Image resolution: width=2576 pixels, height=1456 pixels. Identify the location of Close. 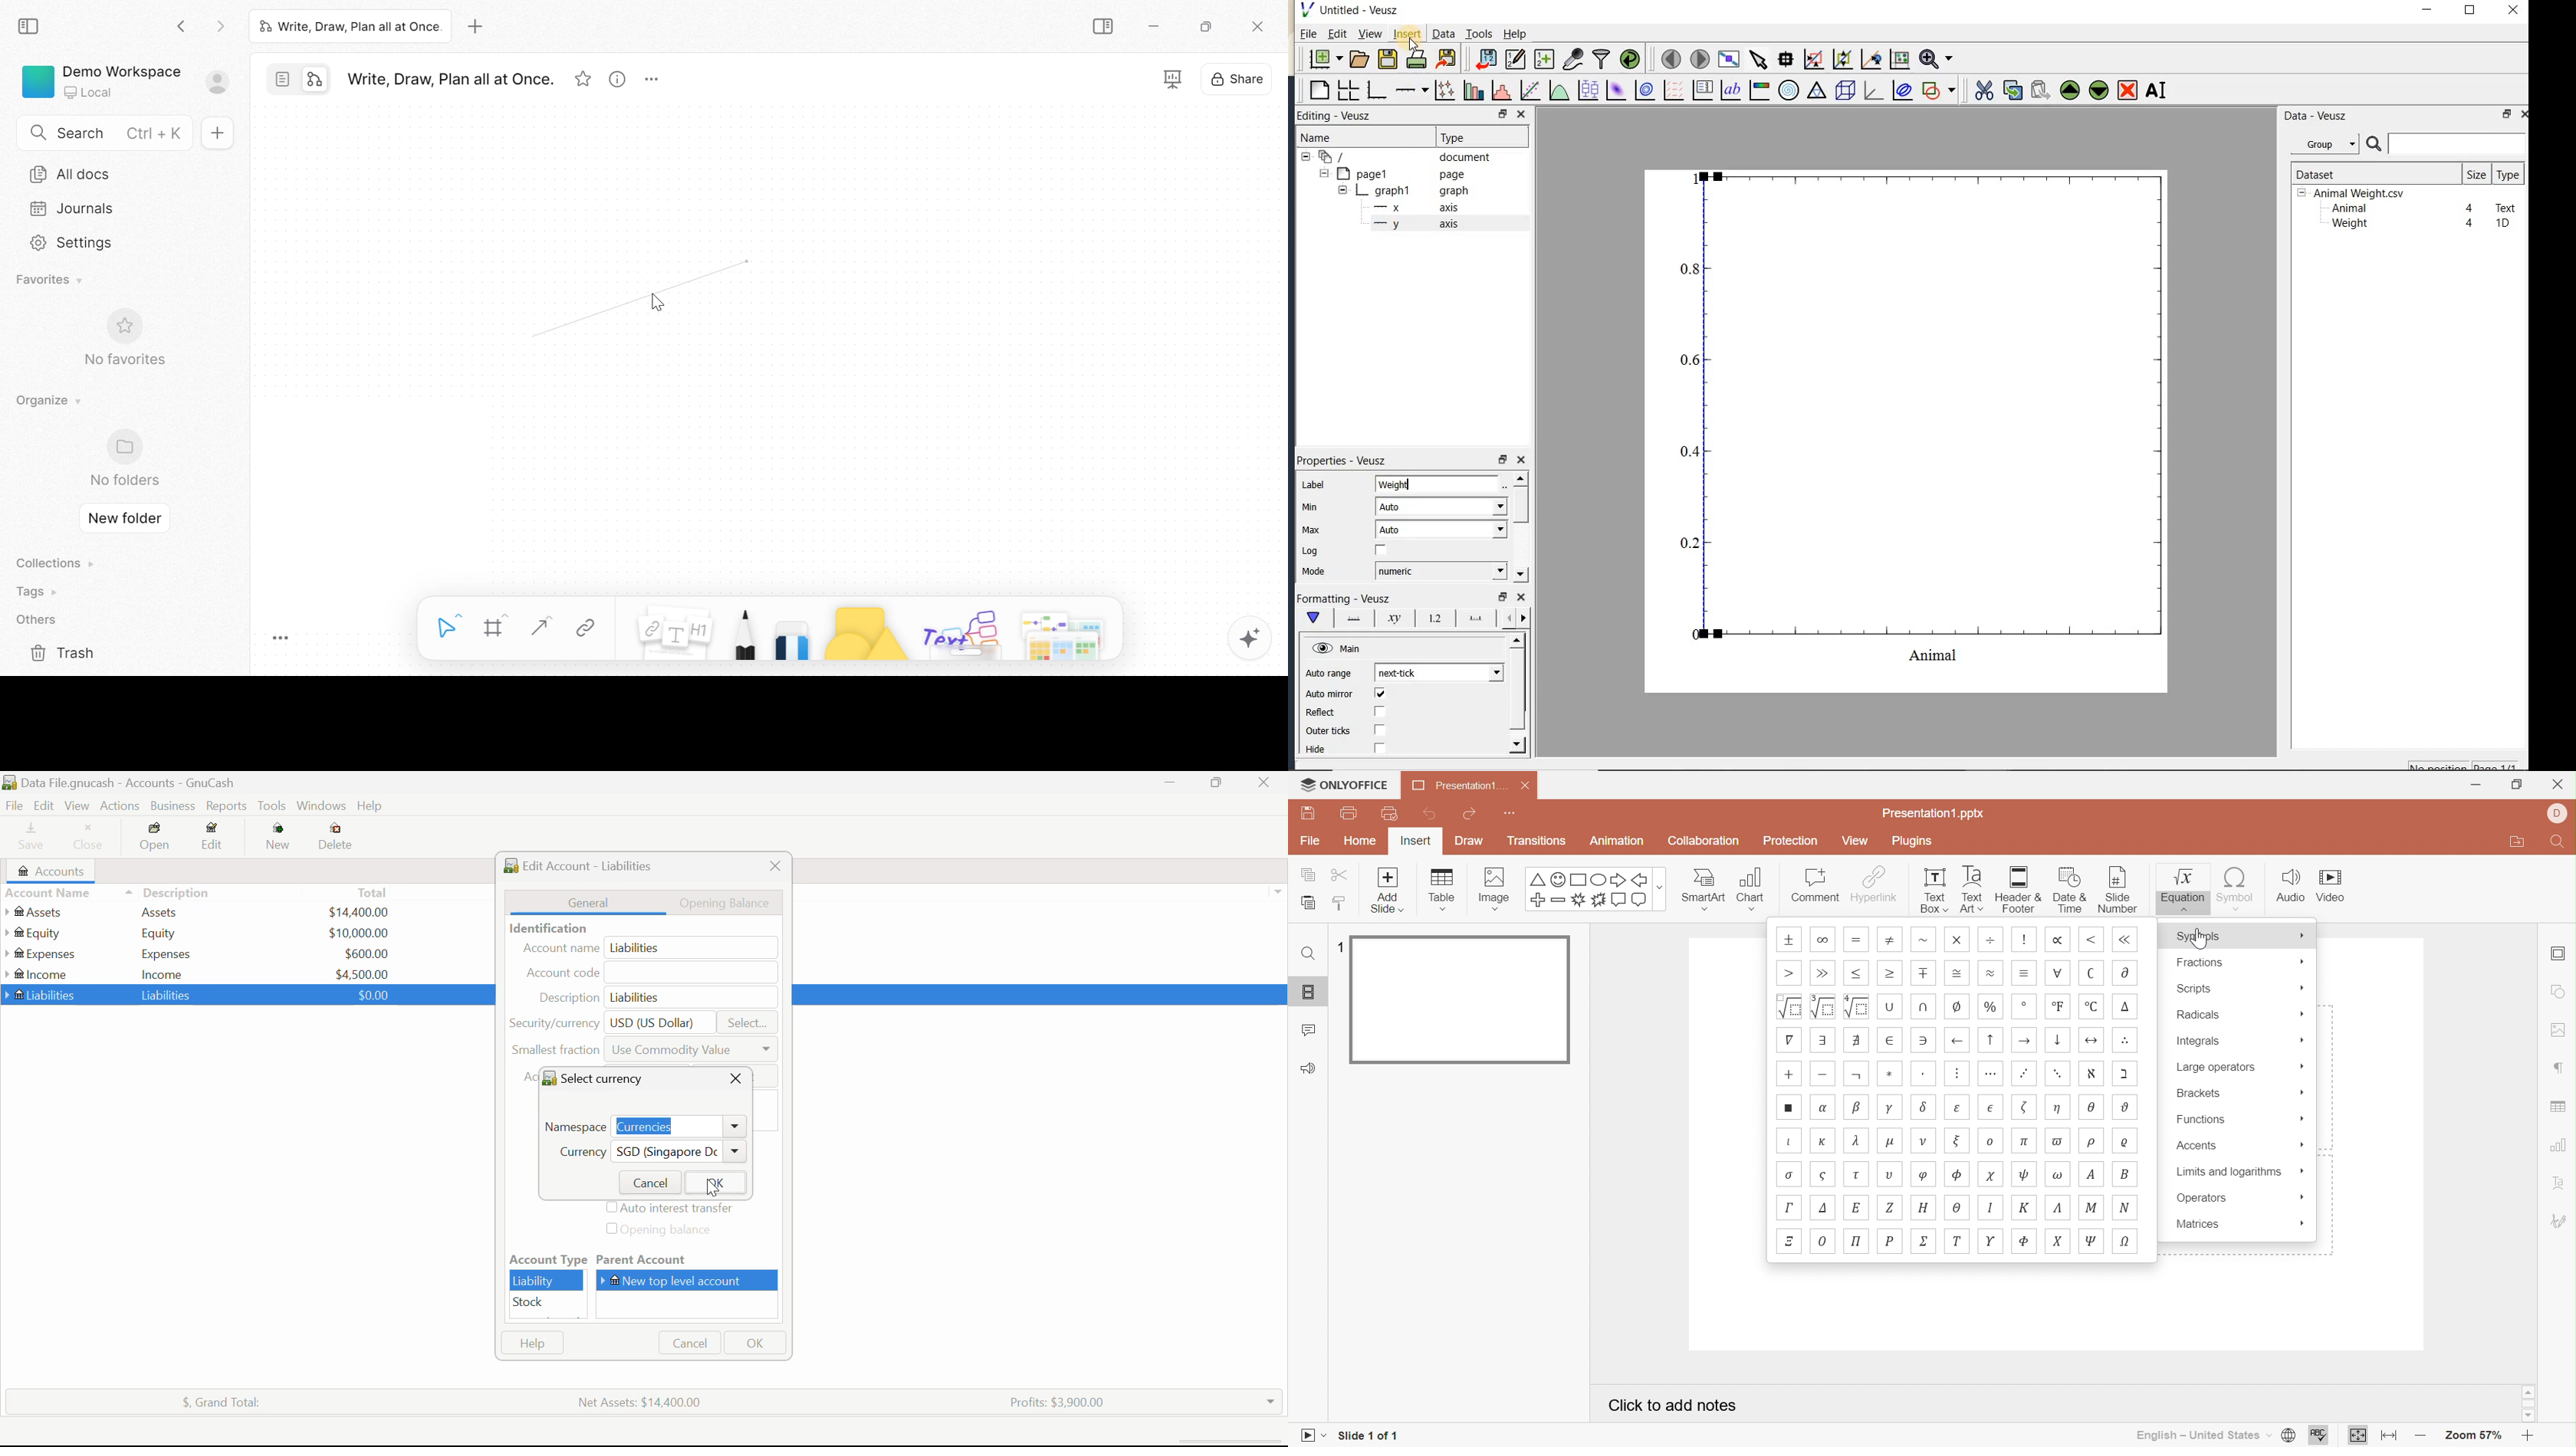
(1525, 786).